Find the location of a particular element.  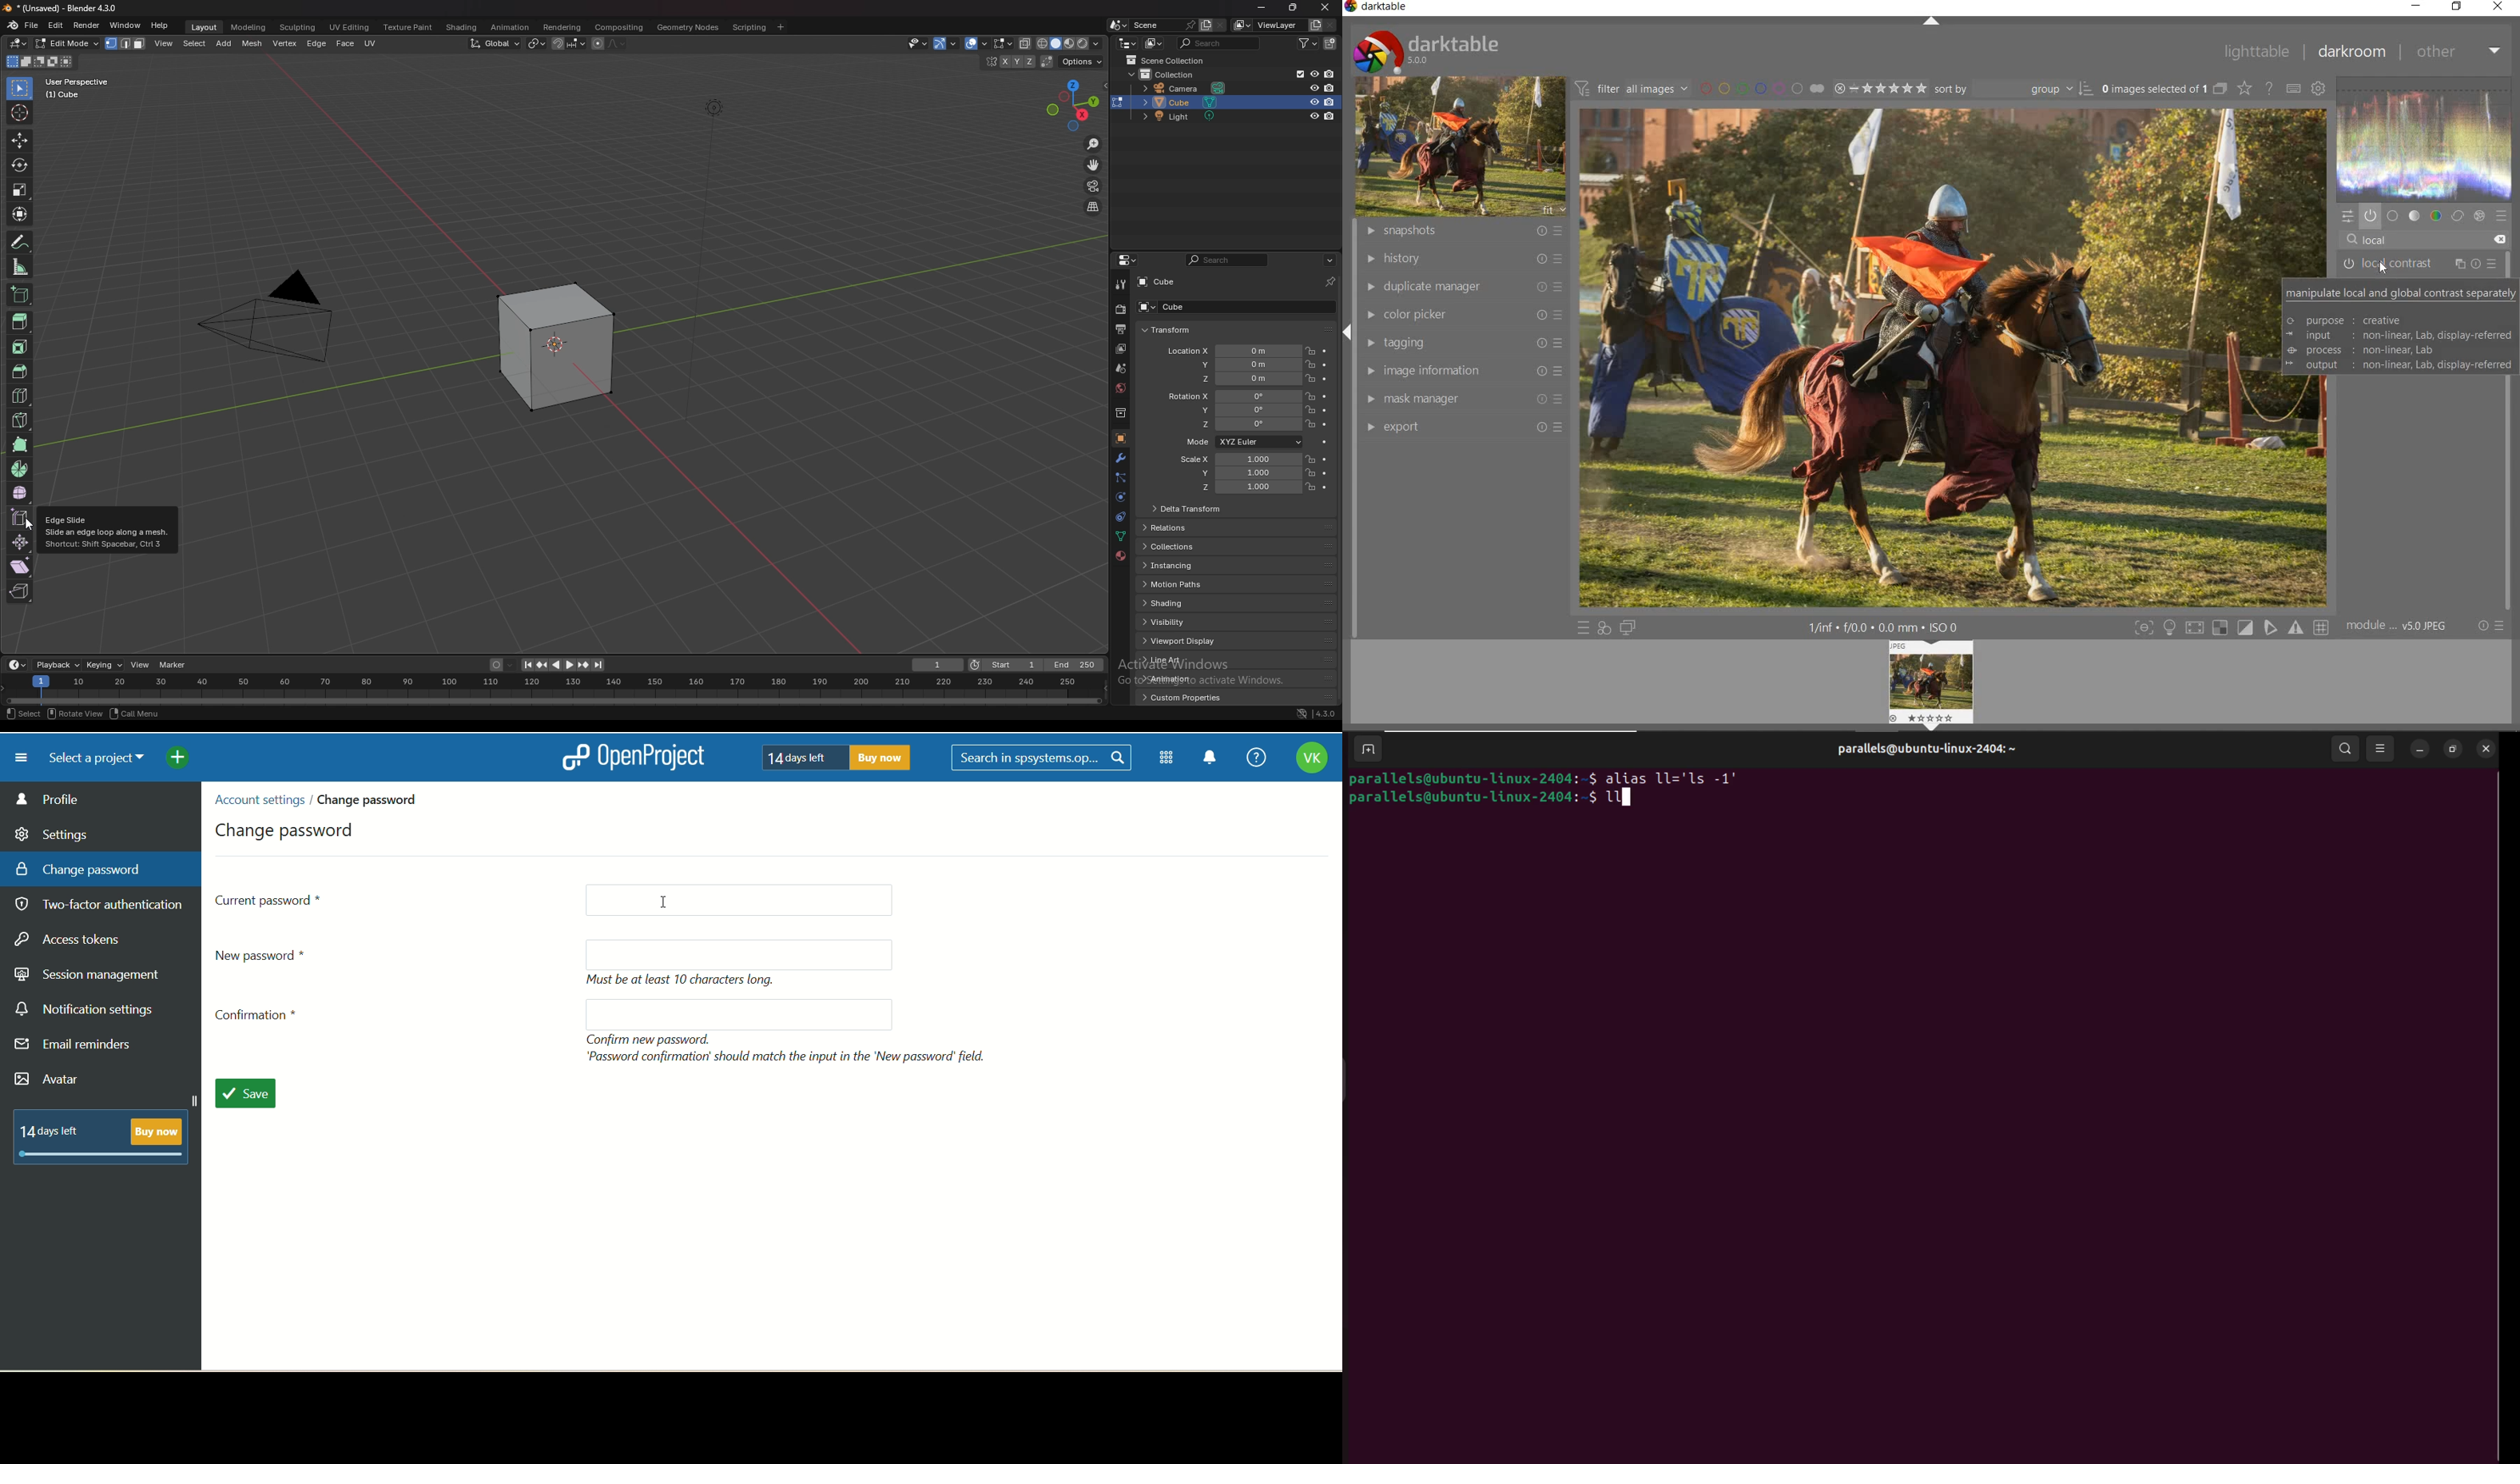

system logo & name is located at coordinates (1426, 50).